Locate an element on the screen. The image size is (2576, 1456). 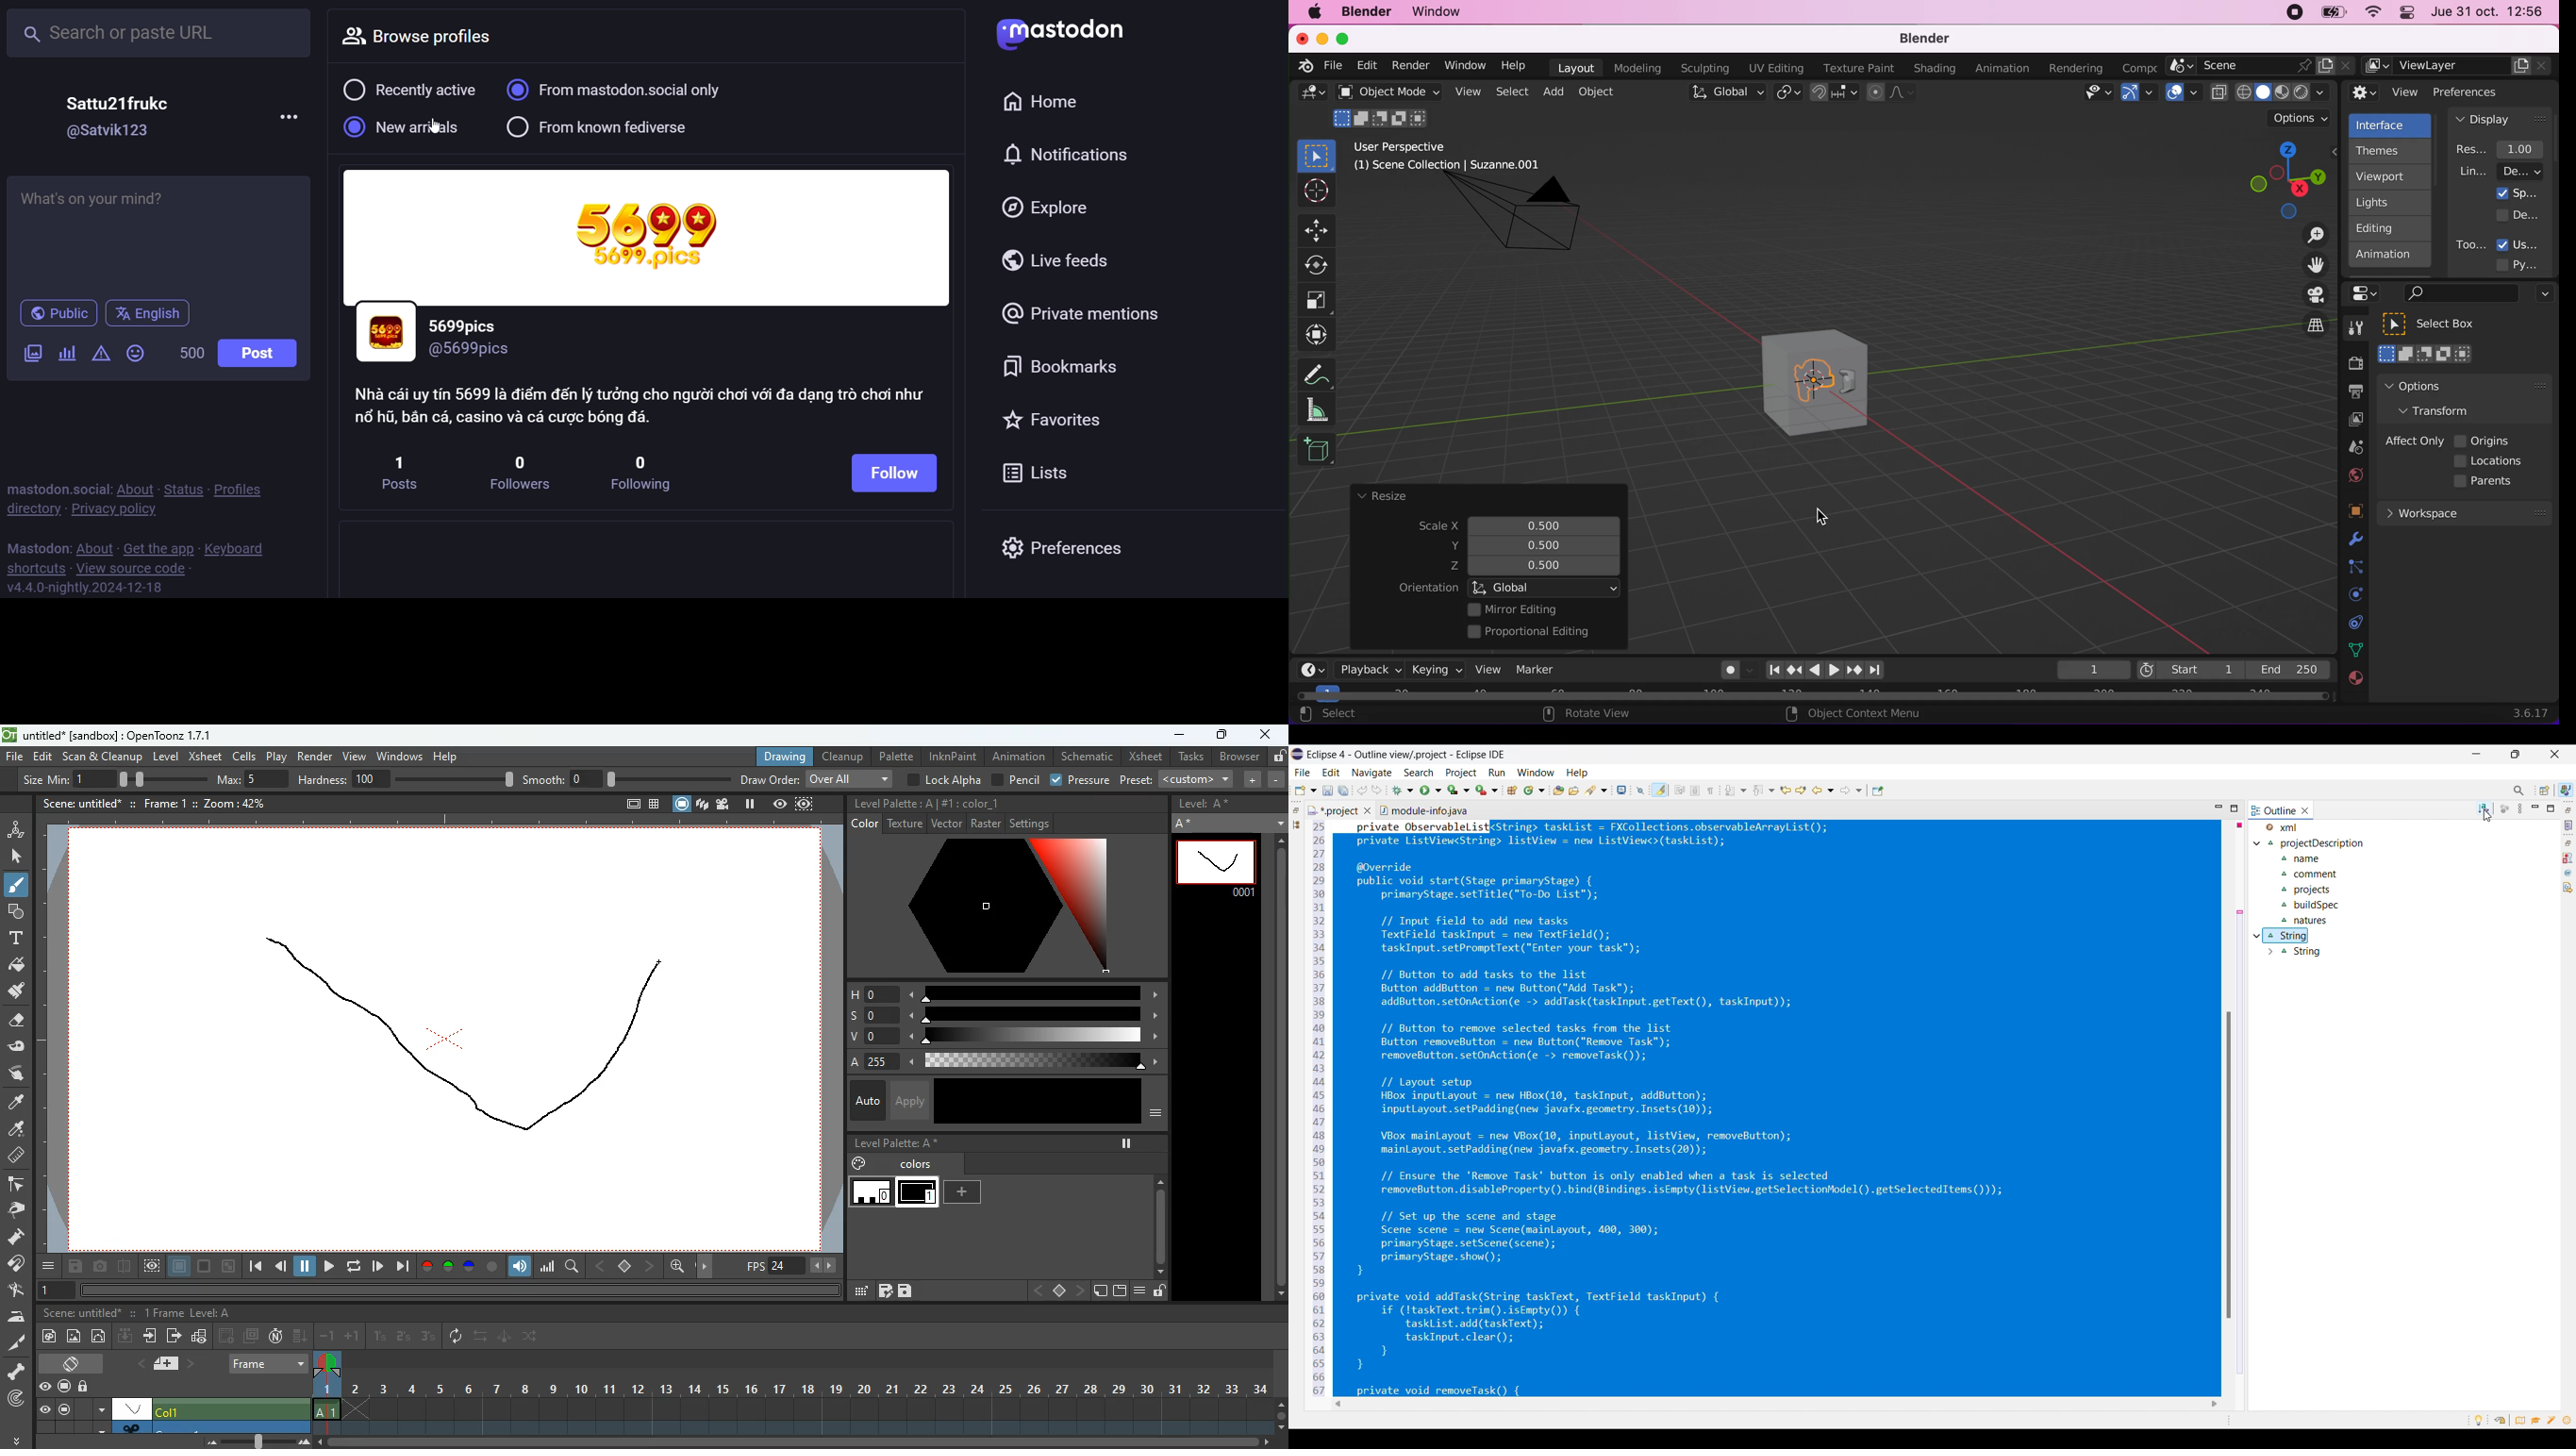
search or paste URL is located at coordinates (159, 32).